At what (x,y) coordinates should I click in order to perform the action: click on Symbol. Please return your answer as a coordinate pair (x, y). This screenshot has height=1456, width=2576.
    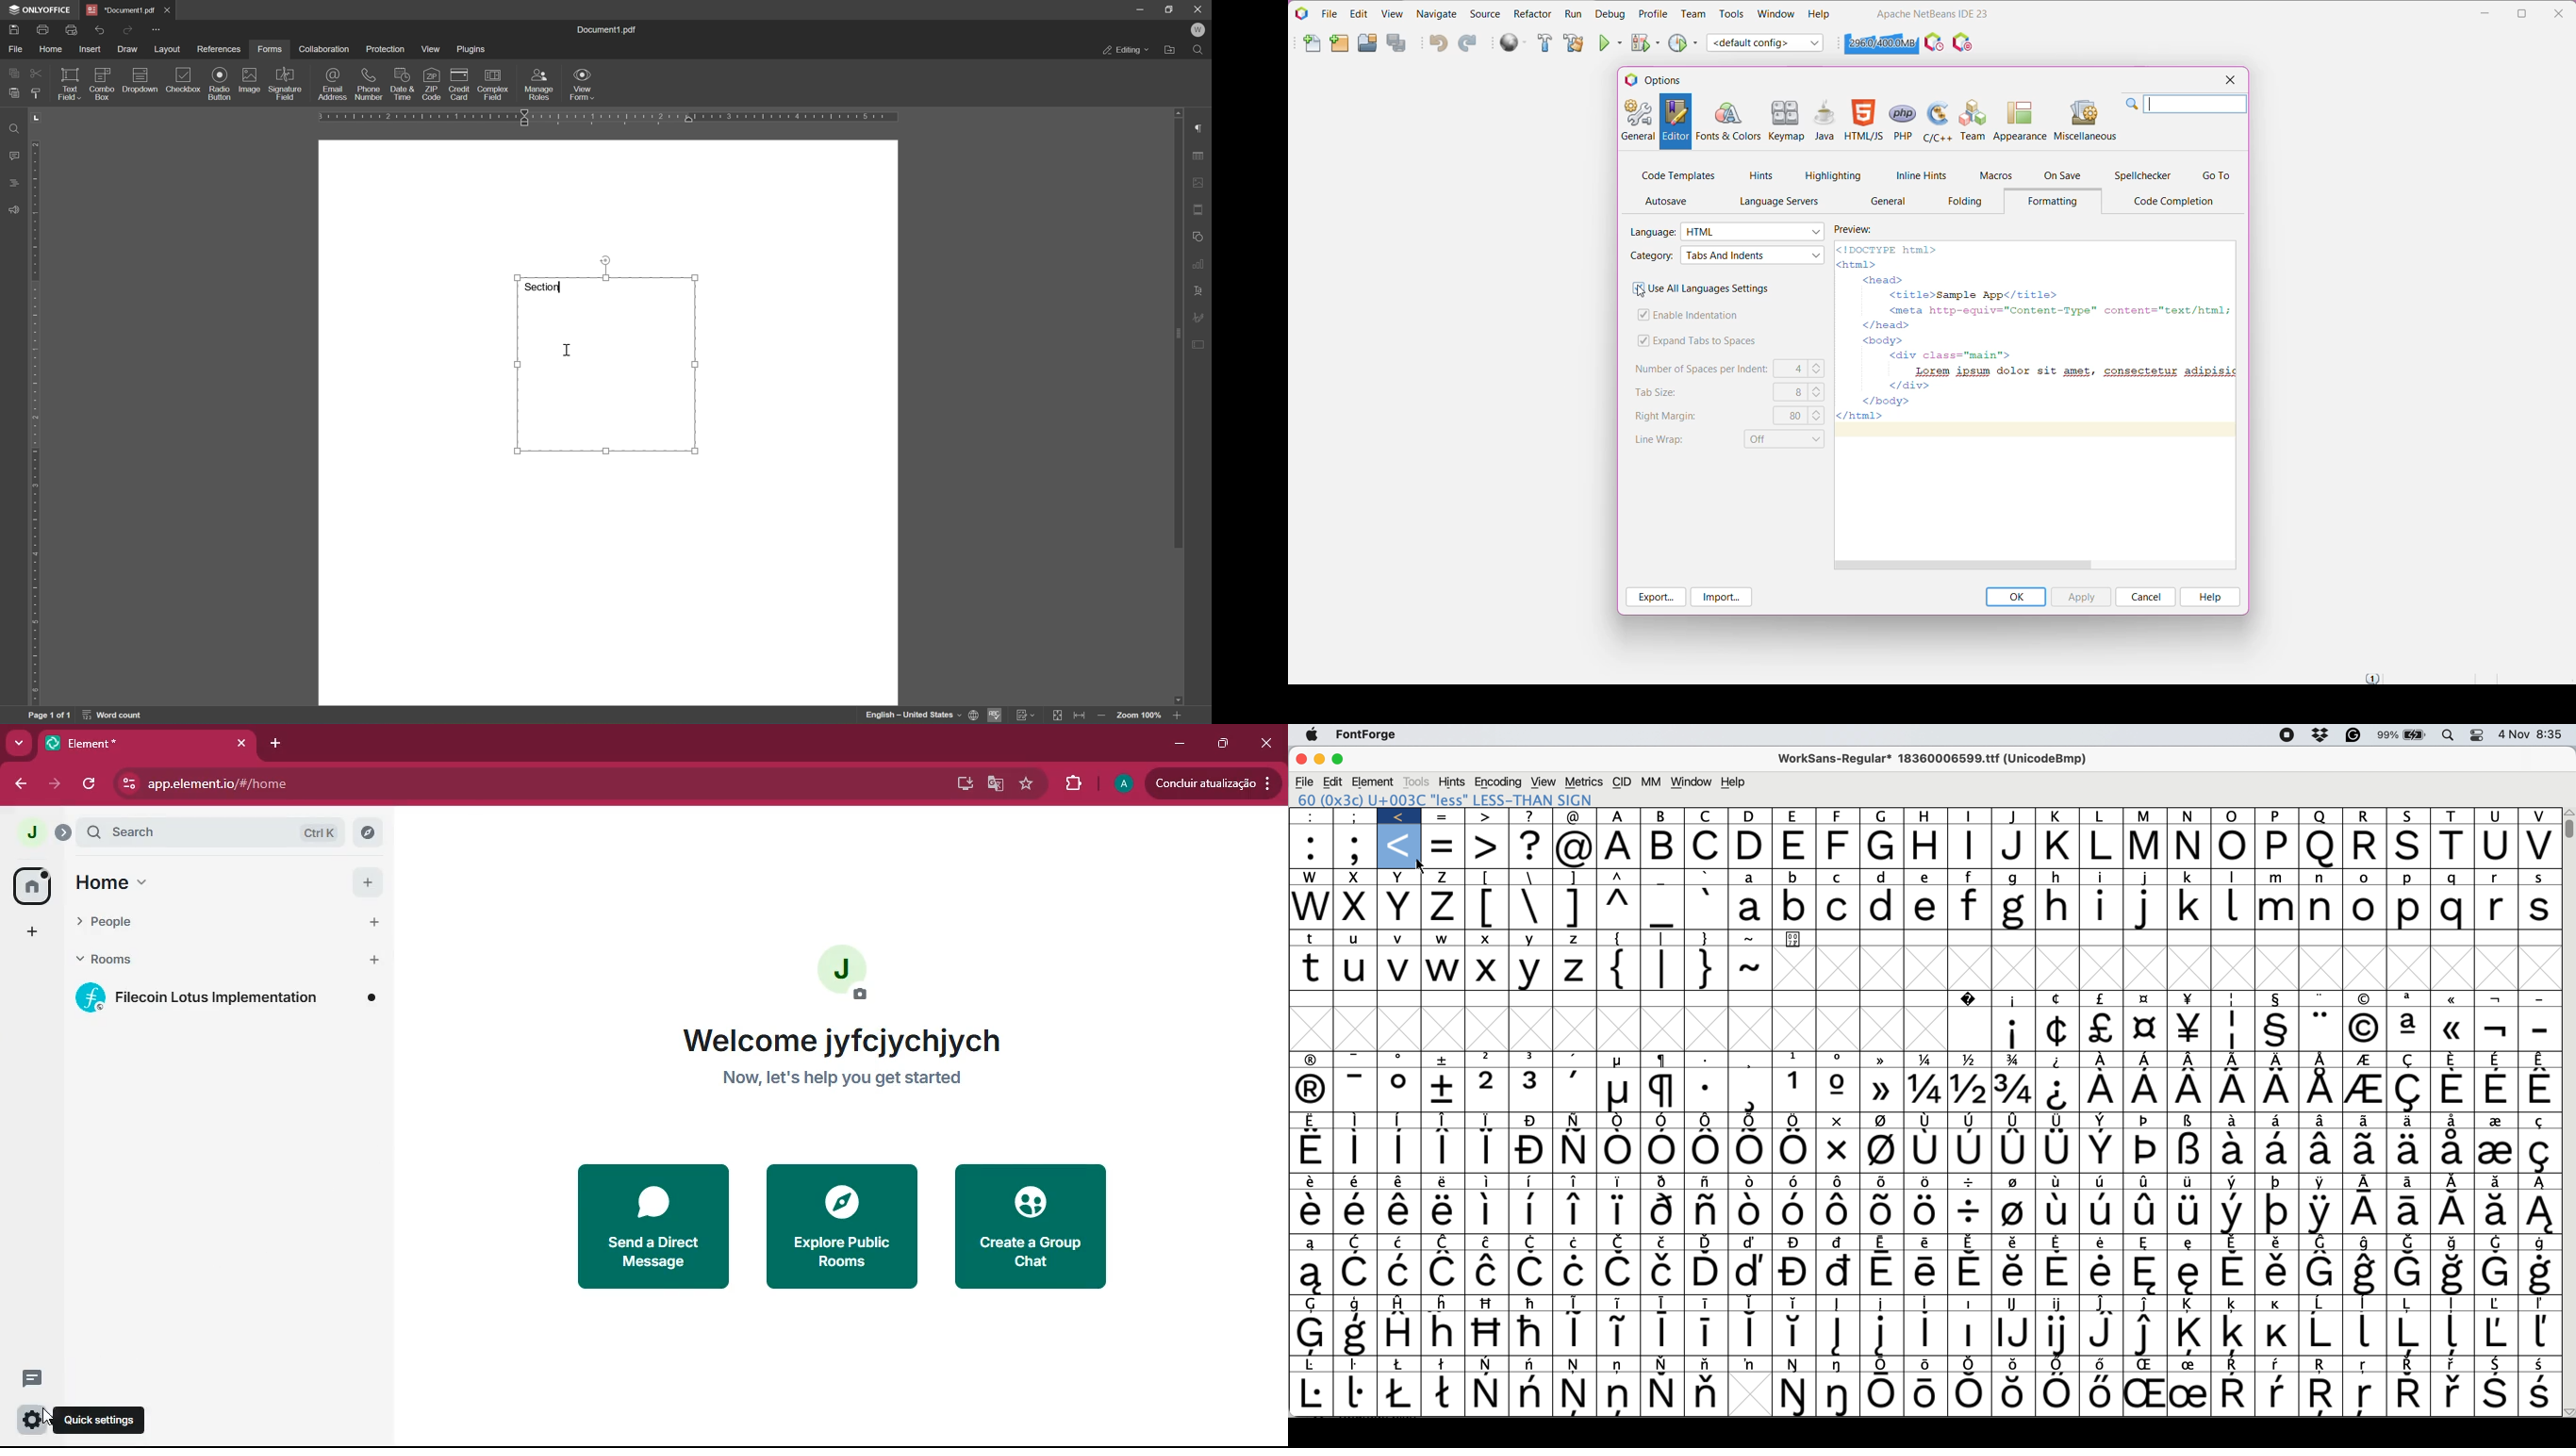
    Looking at the image, I should click on (1706, 1301).